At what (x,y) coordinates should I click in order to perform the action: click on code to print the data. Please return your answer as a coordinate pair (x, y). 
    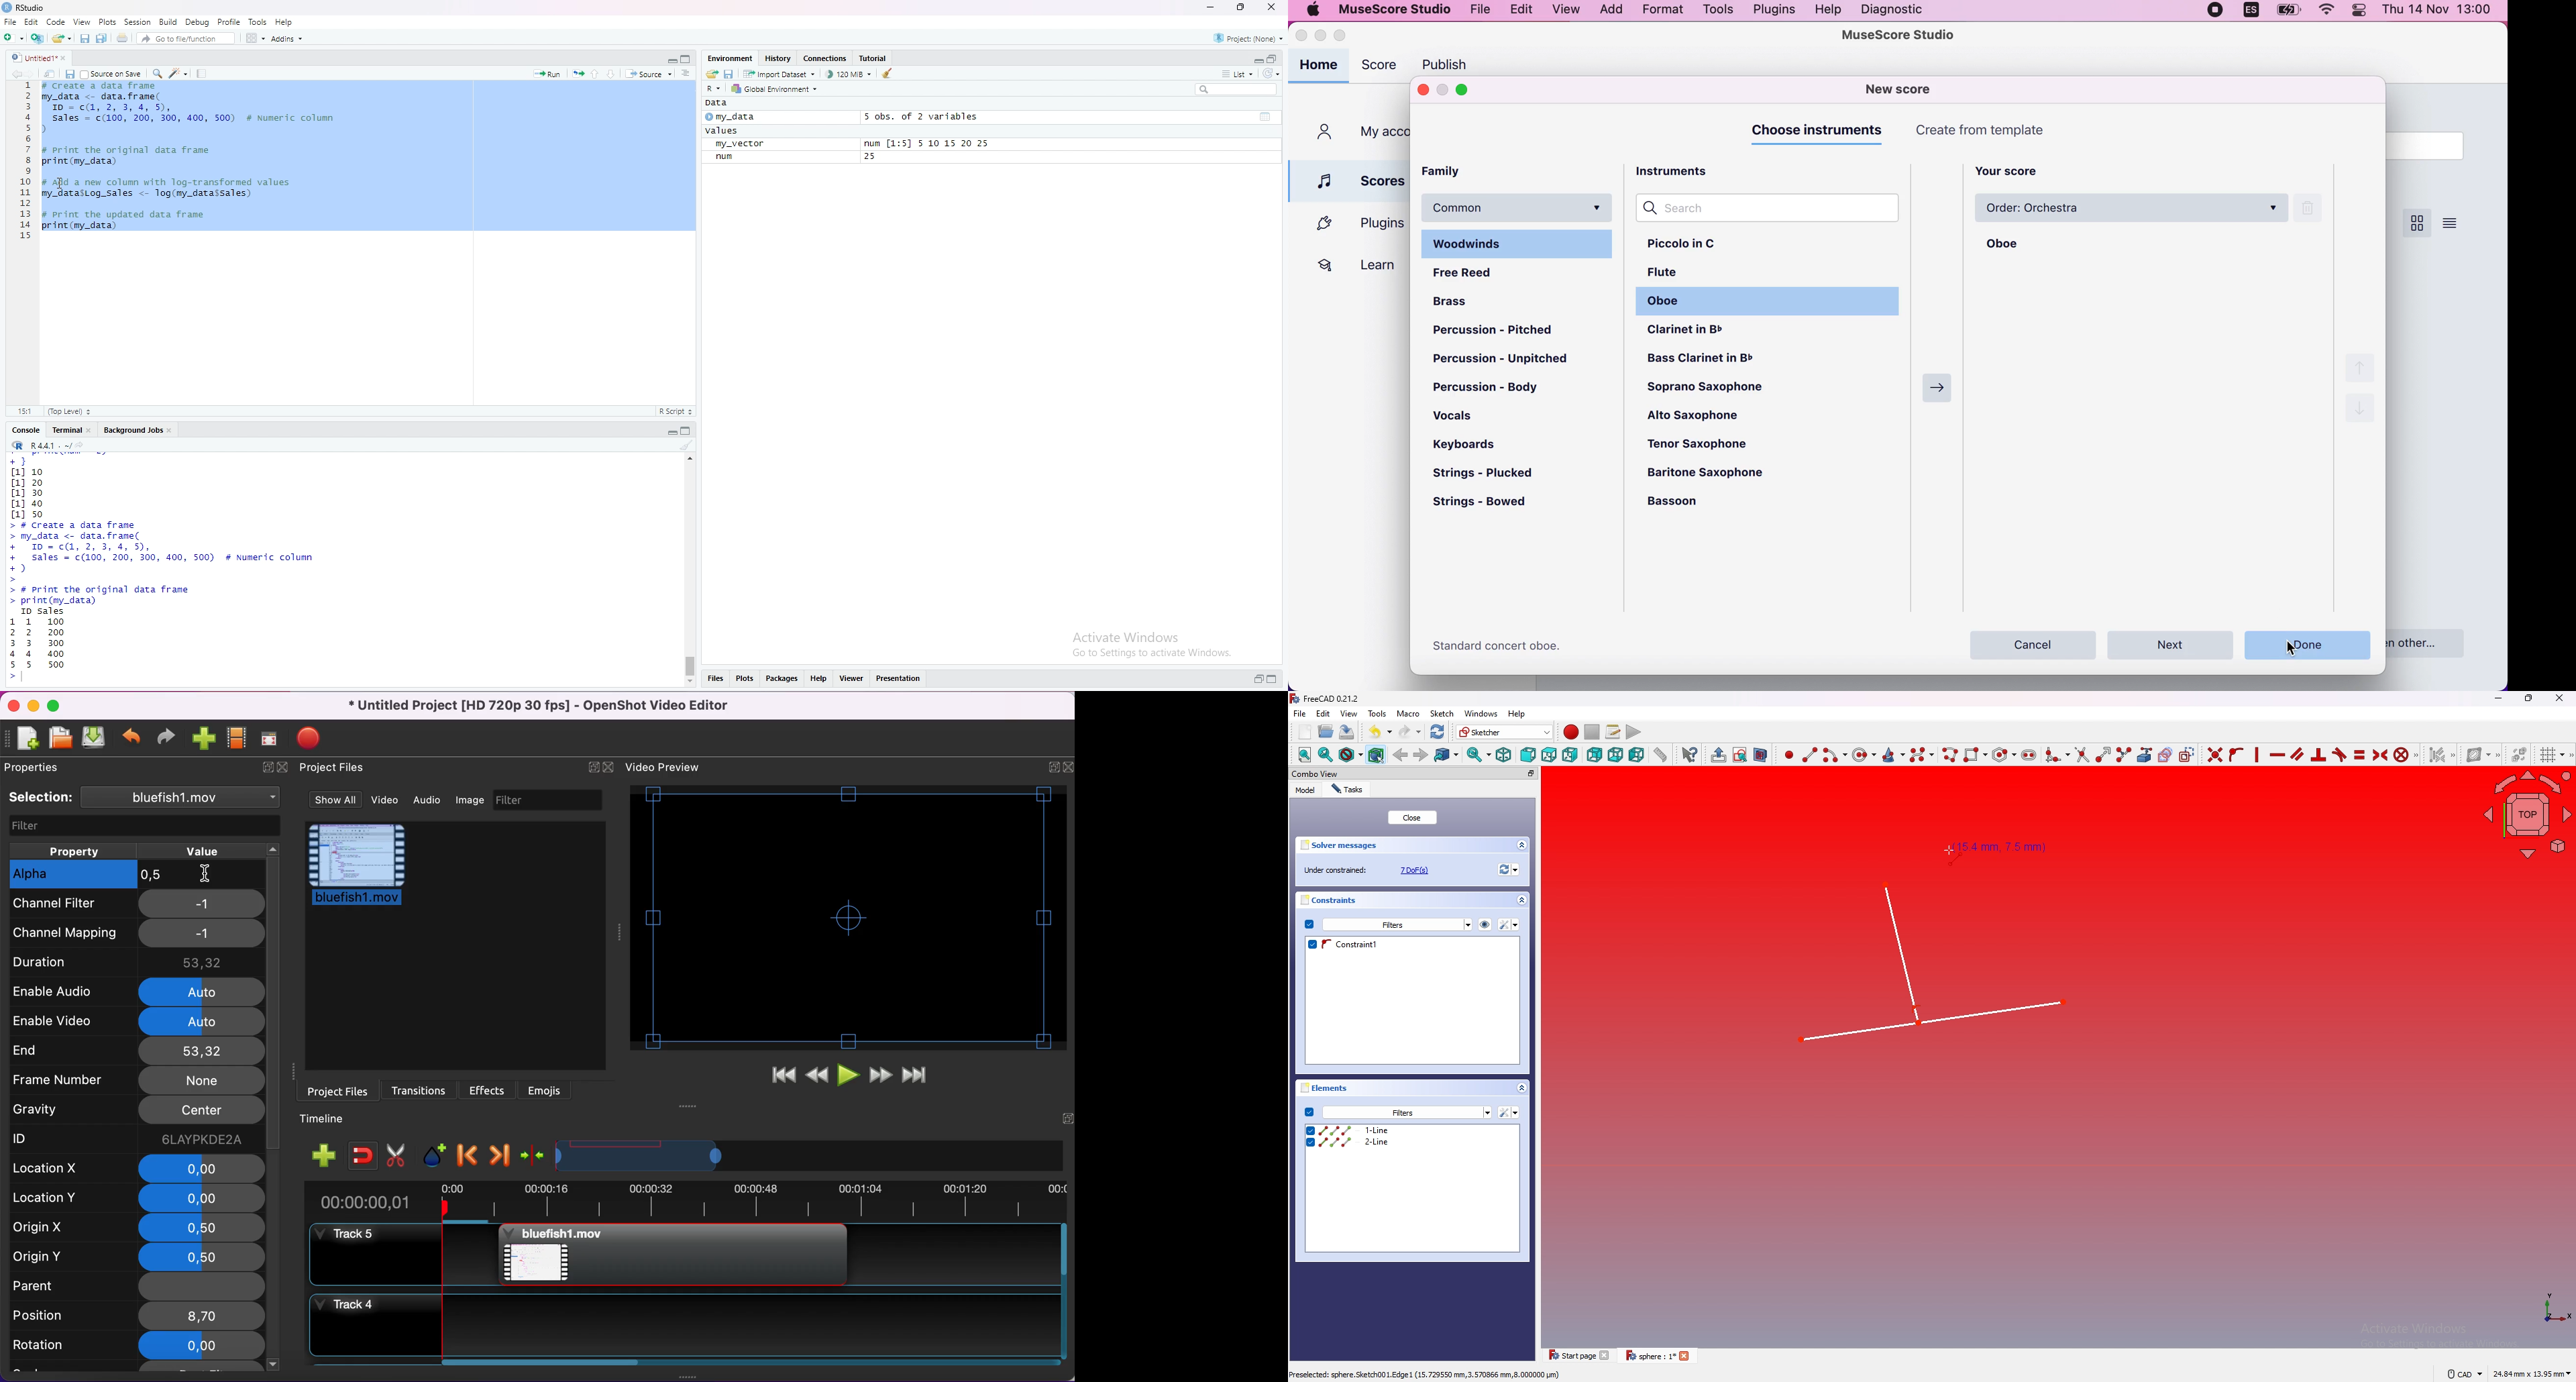
    Looking at the image, I should click on (126, 220).